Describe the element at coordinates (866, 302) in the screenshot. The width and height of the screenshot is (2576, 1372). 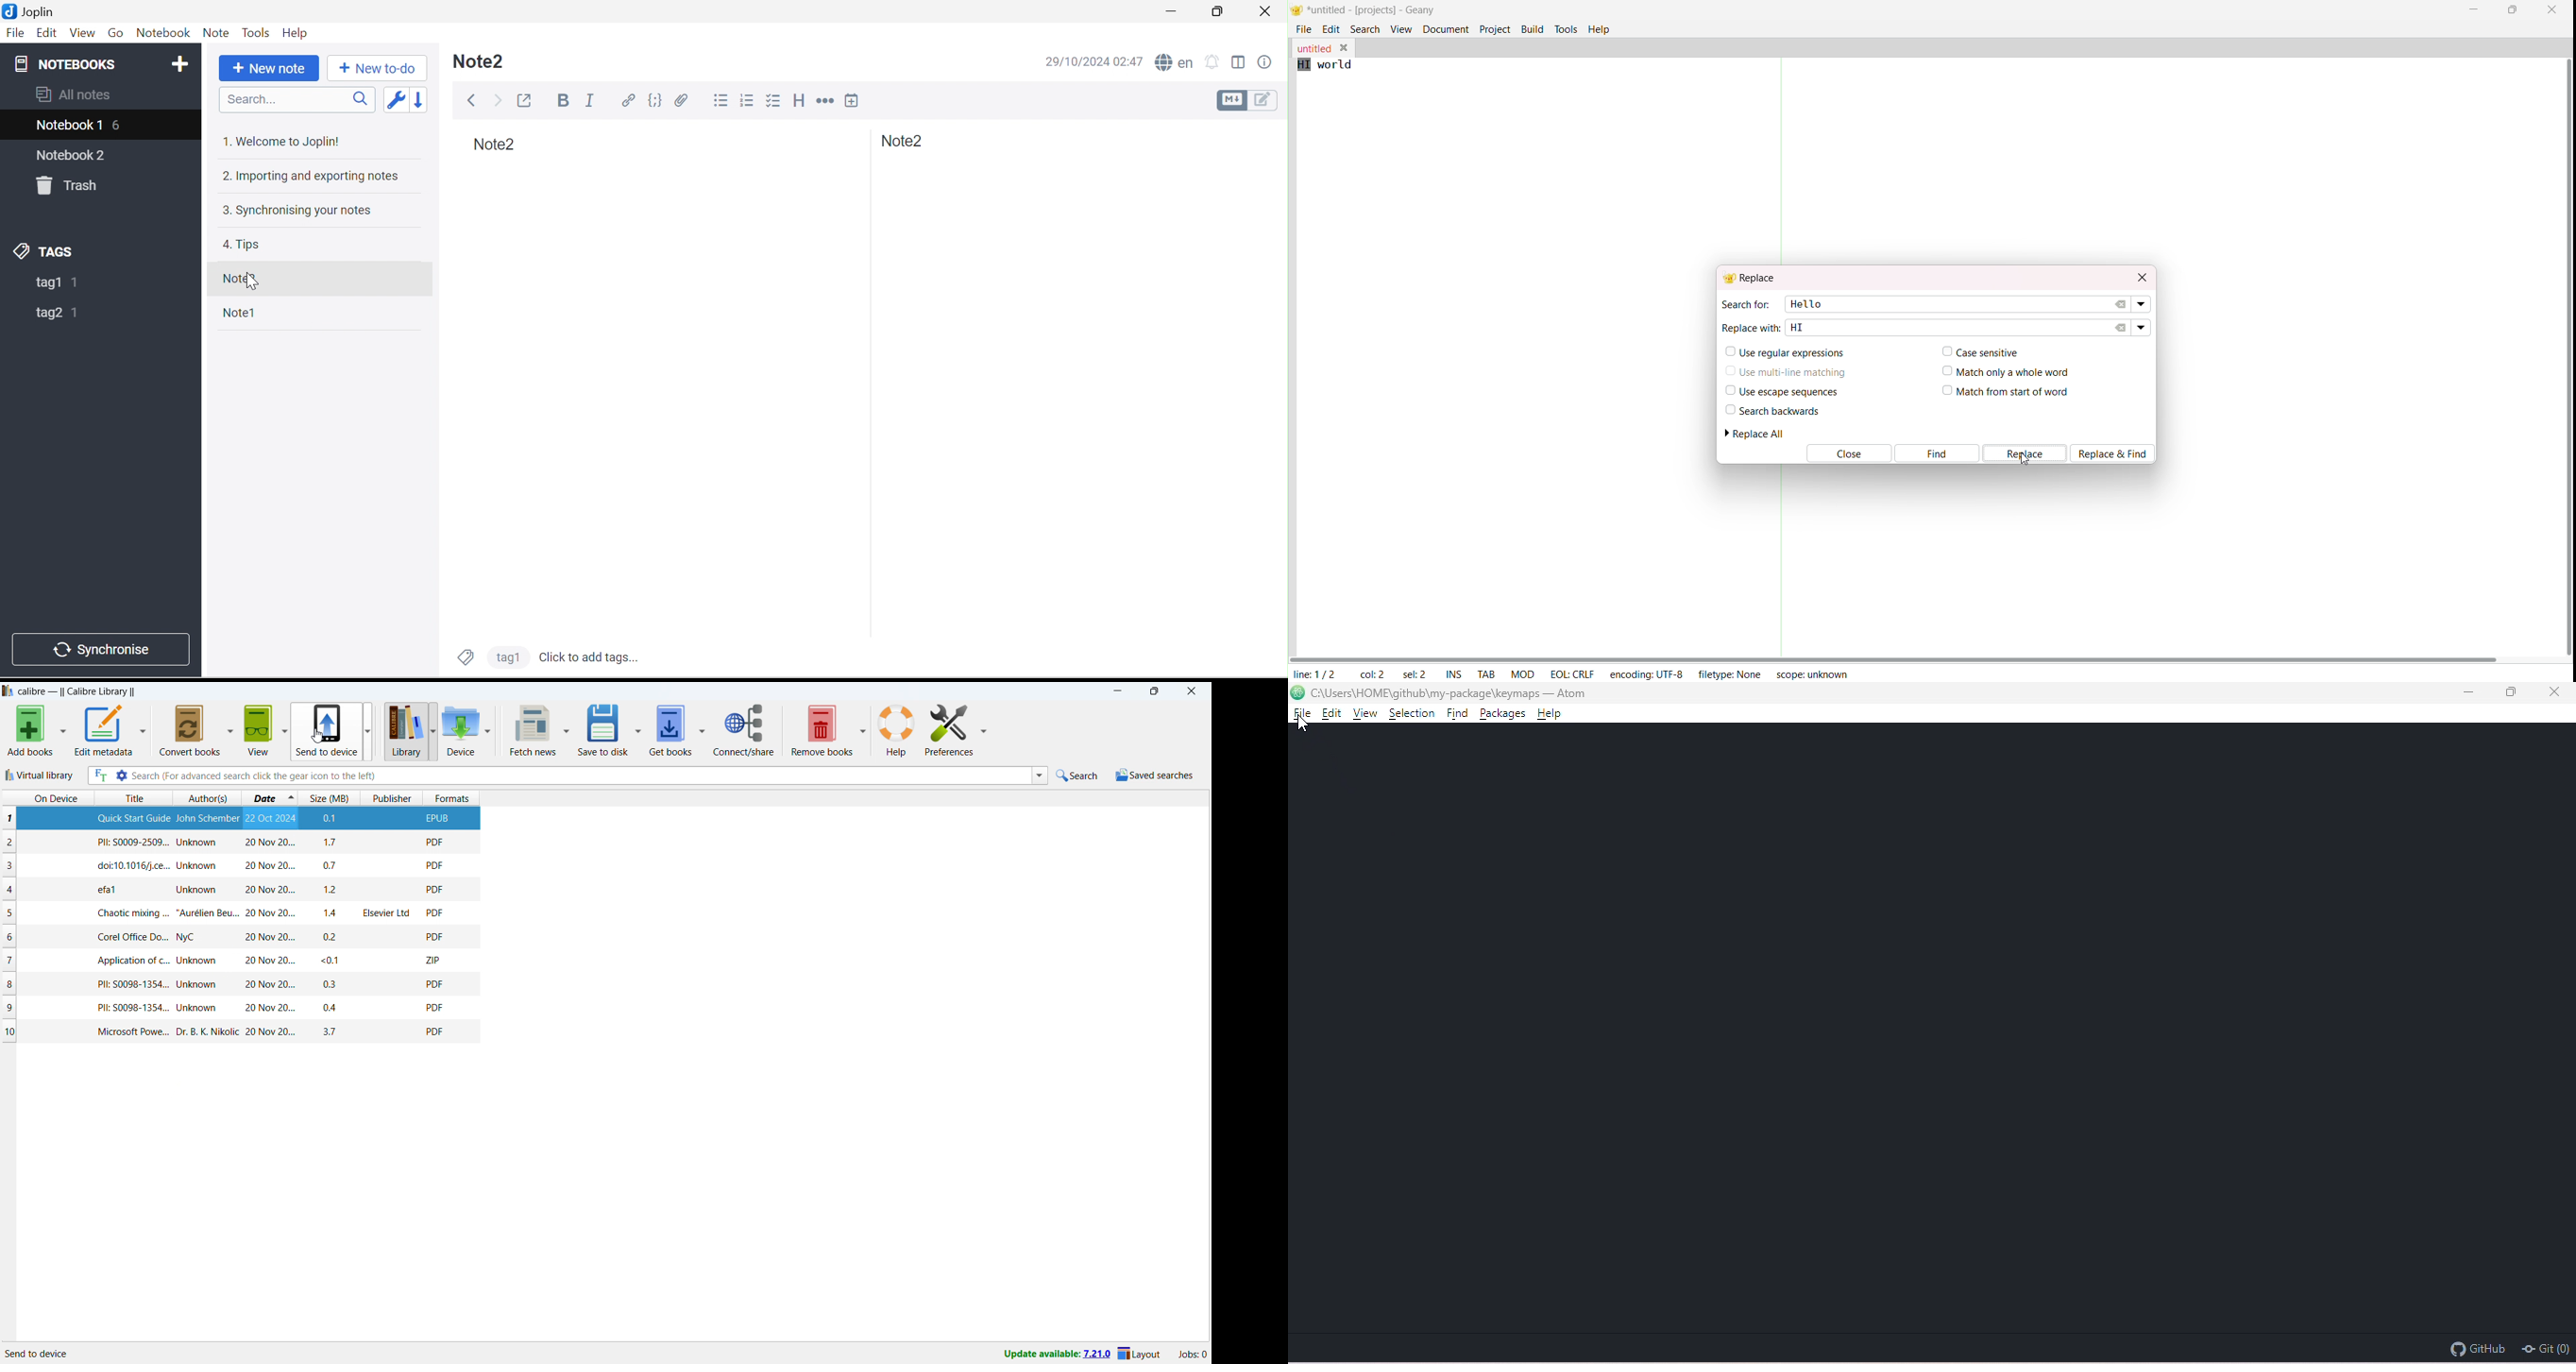
I see `` at that location.